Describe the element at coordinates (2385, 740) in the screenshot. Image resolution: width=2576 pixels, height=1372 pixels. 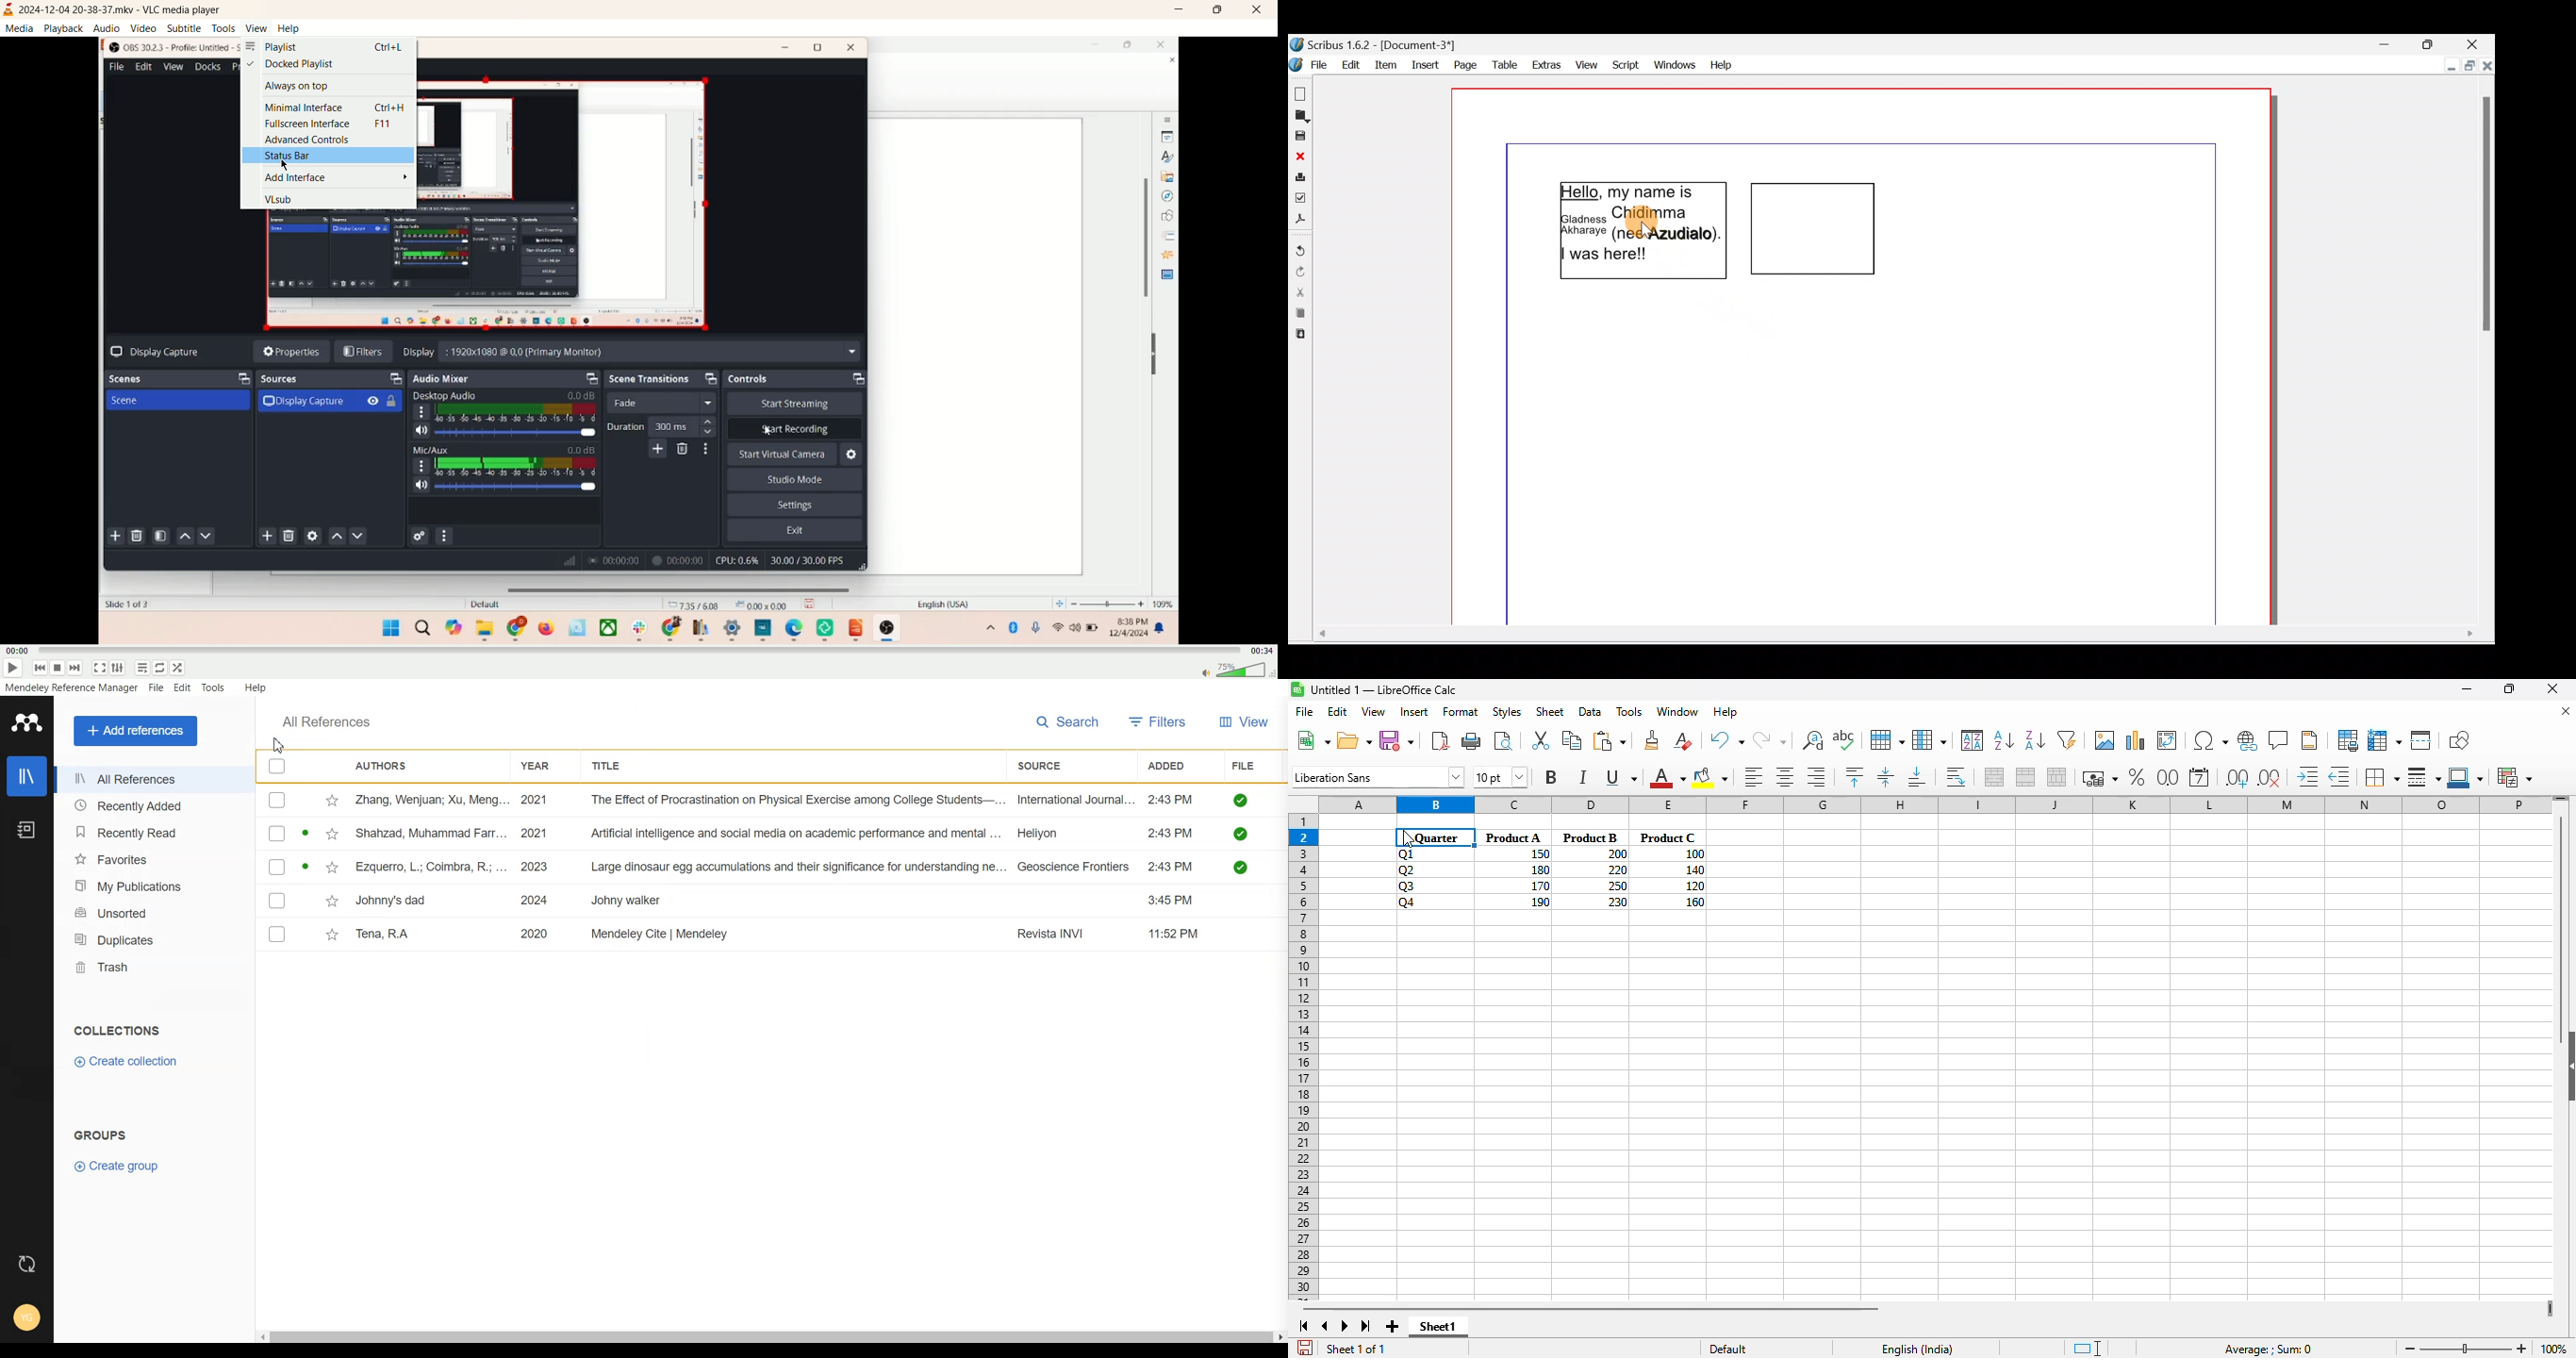
I see `freeze rows and columns` at that location.